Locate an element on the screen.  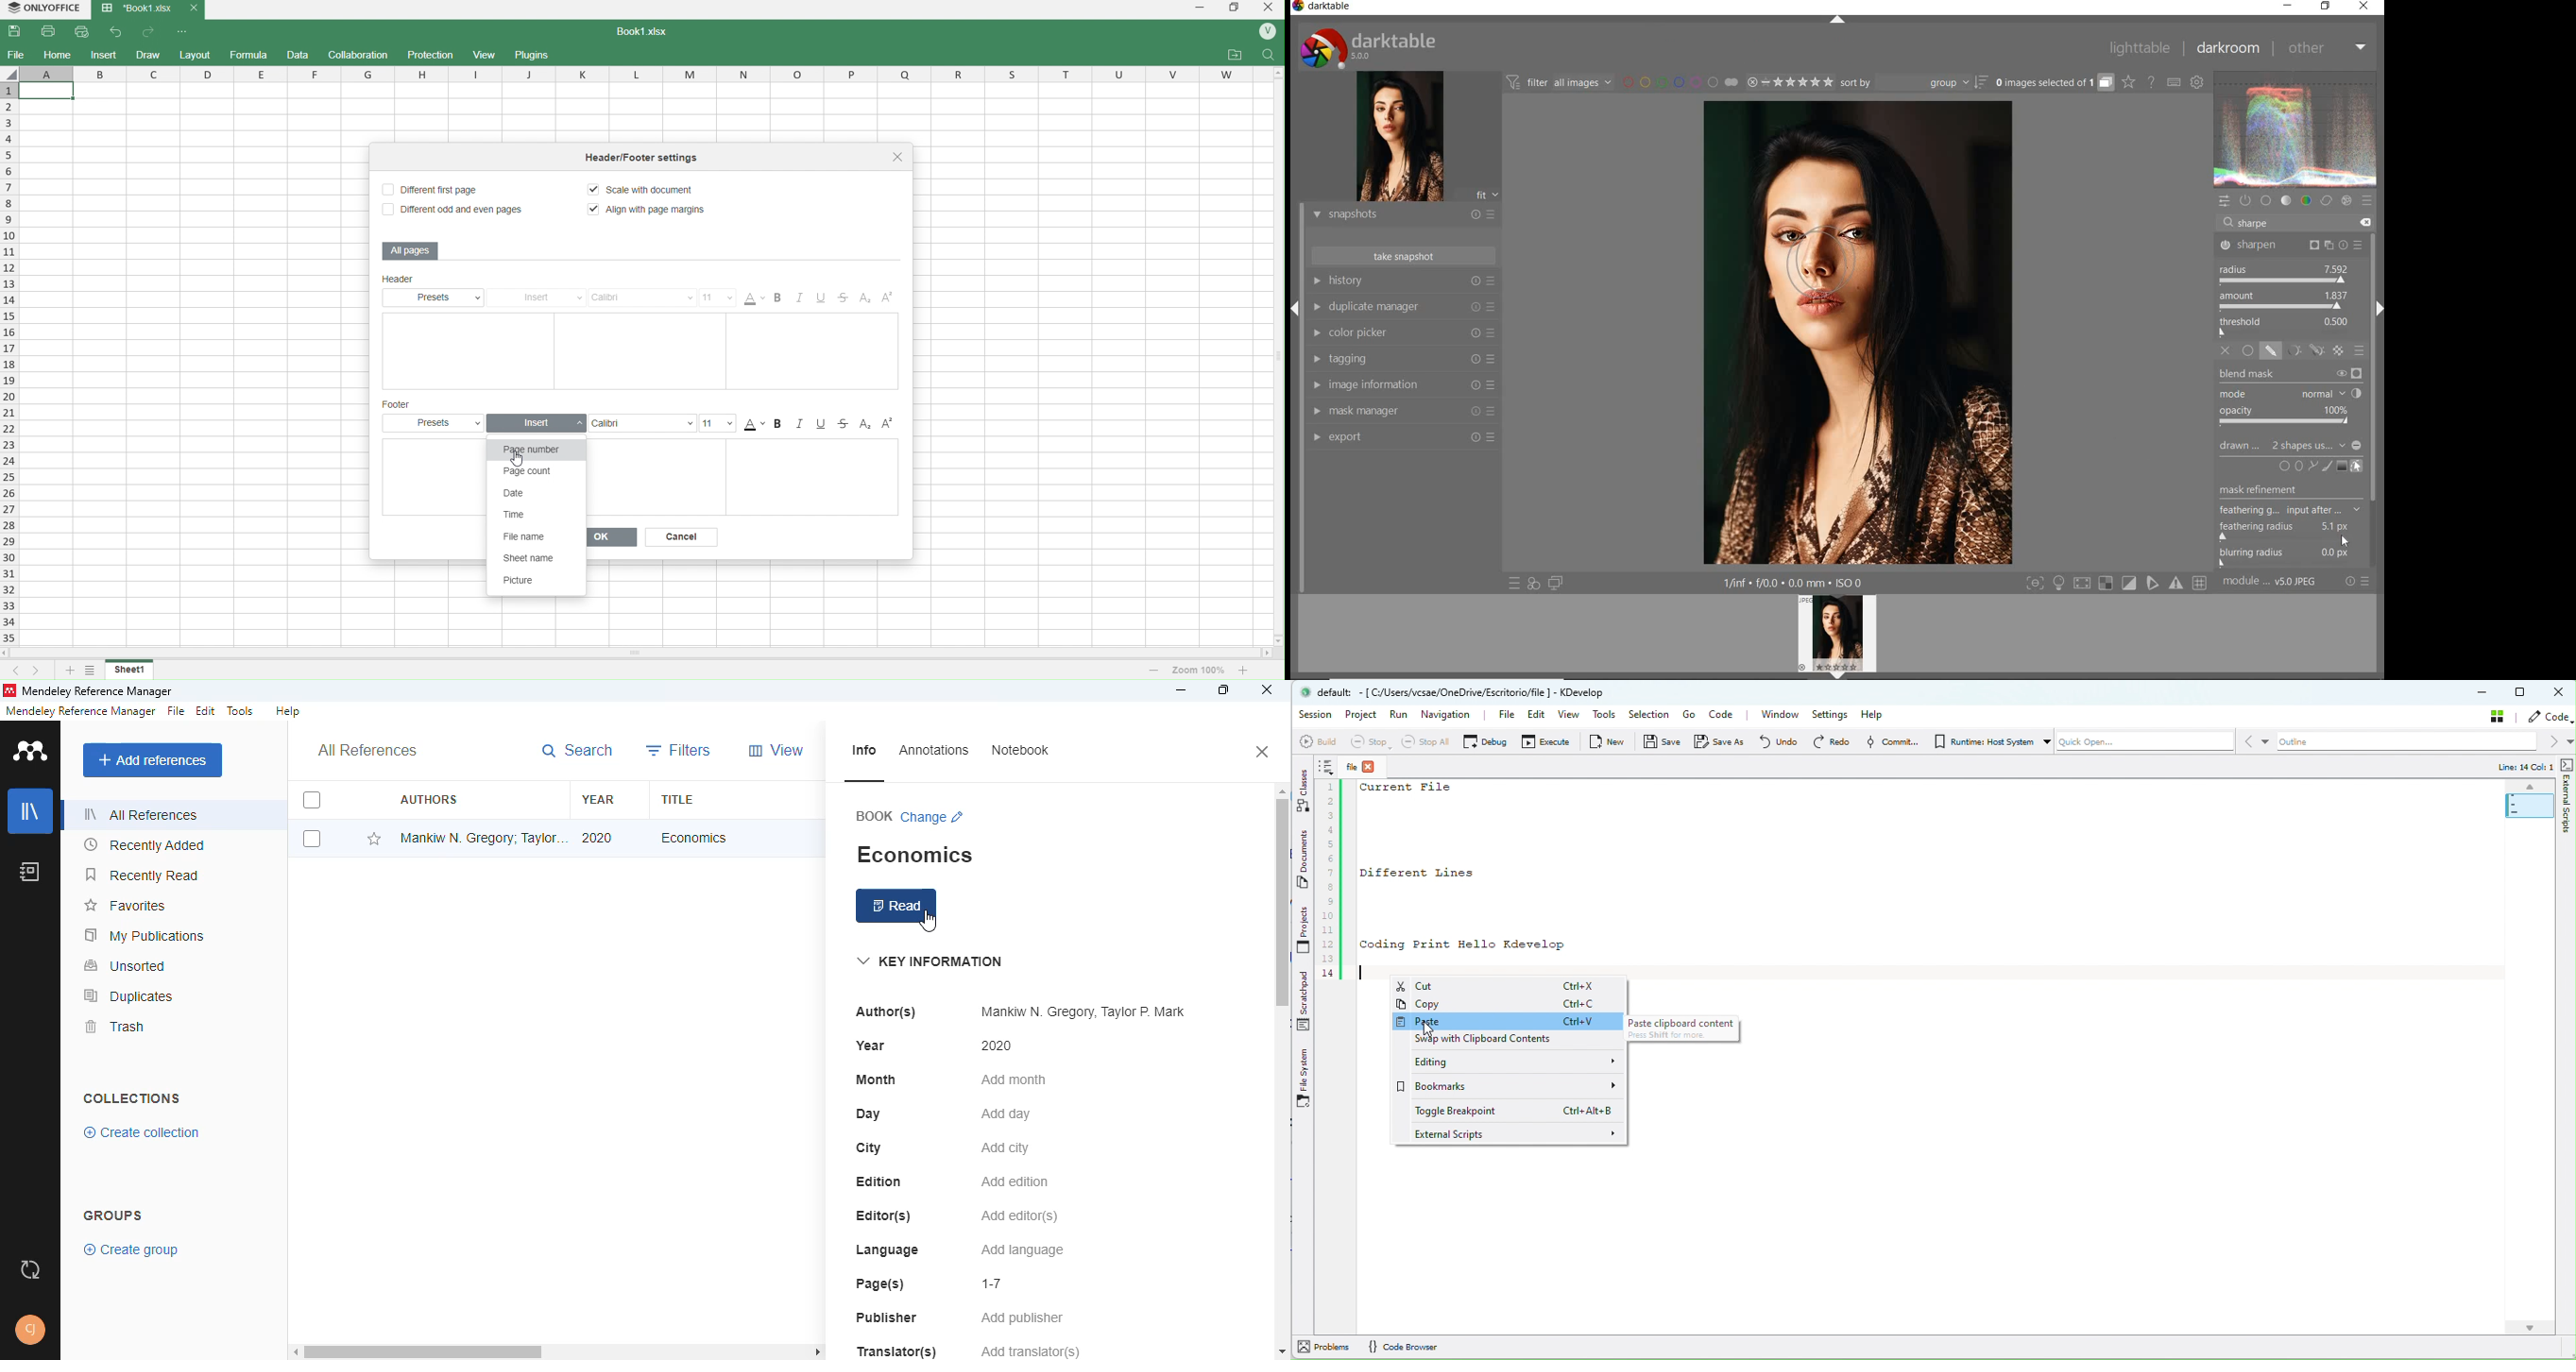
notebook is located at coordinates (29, 871).